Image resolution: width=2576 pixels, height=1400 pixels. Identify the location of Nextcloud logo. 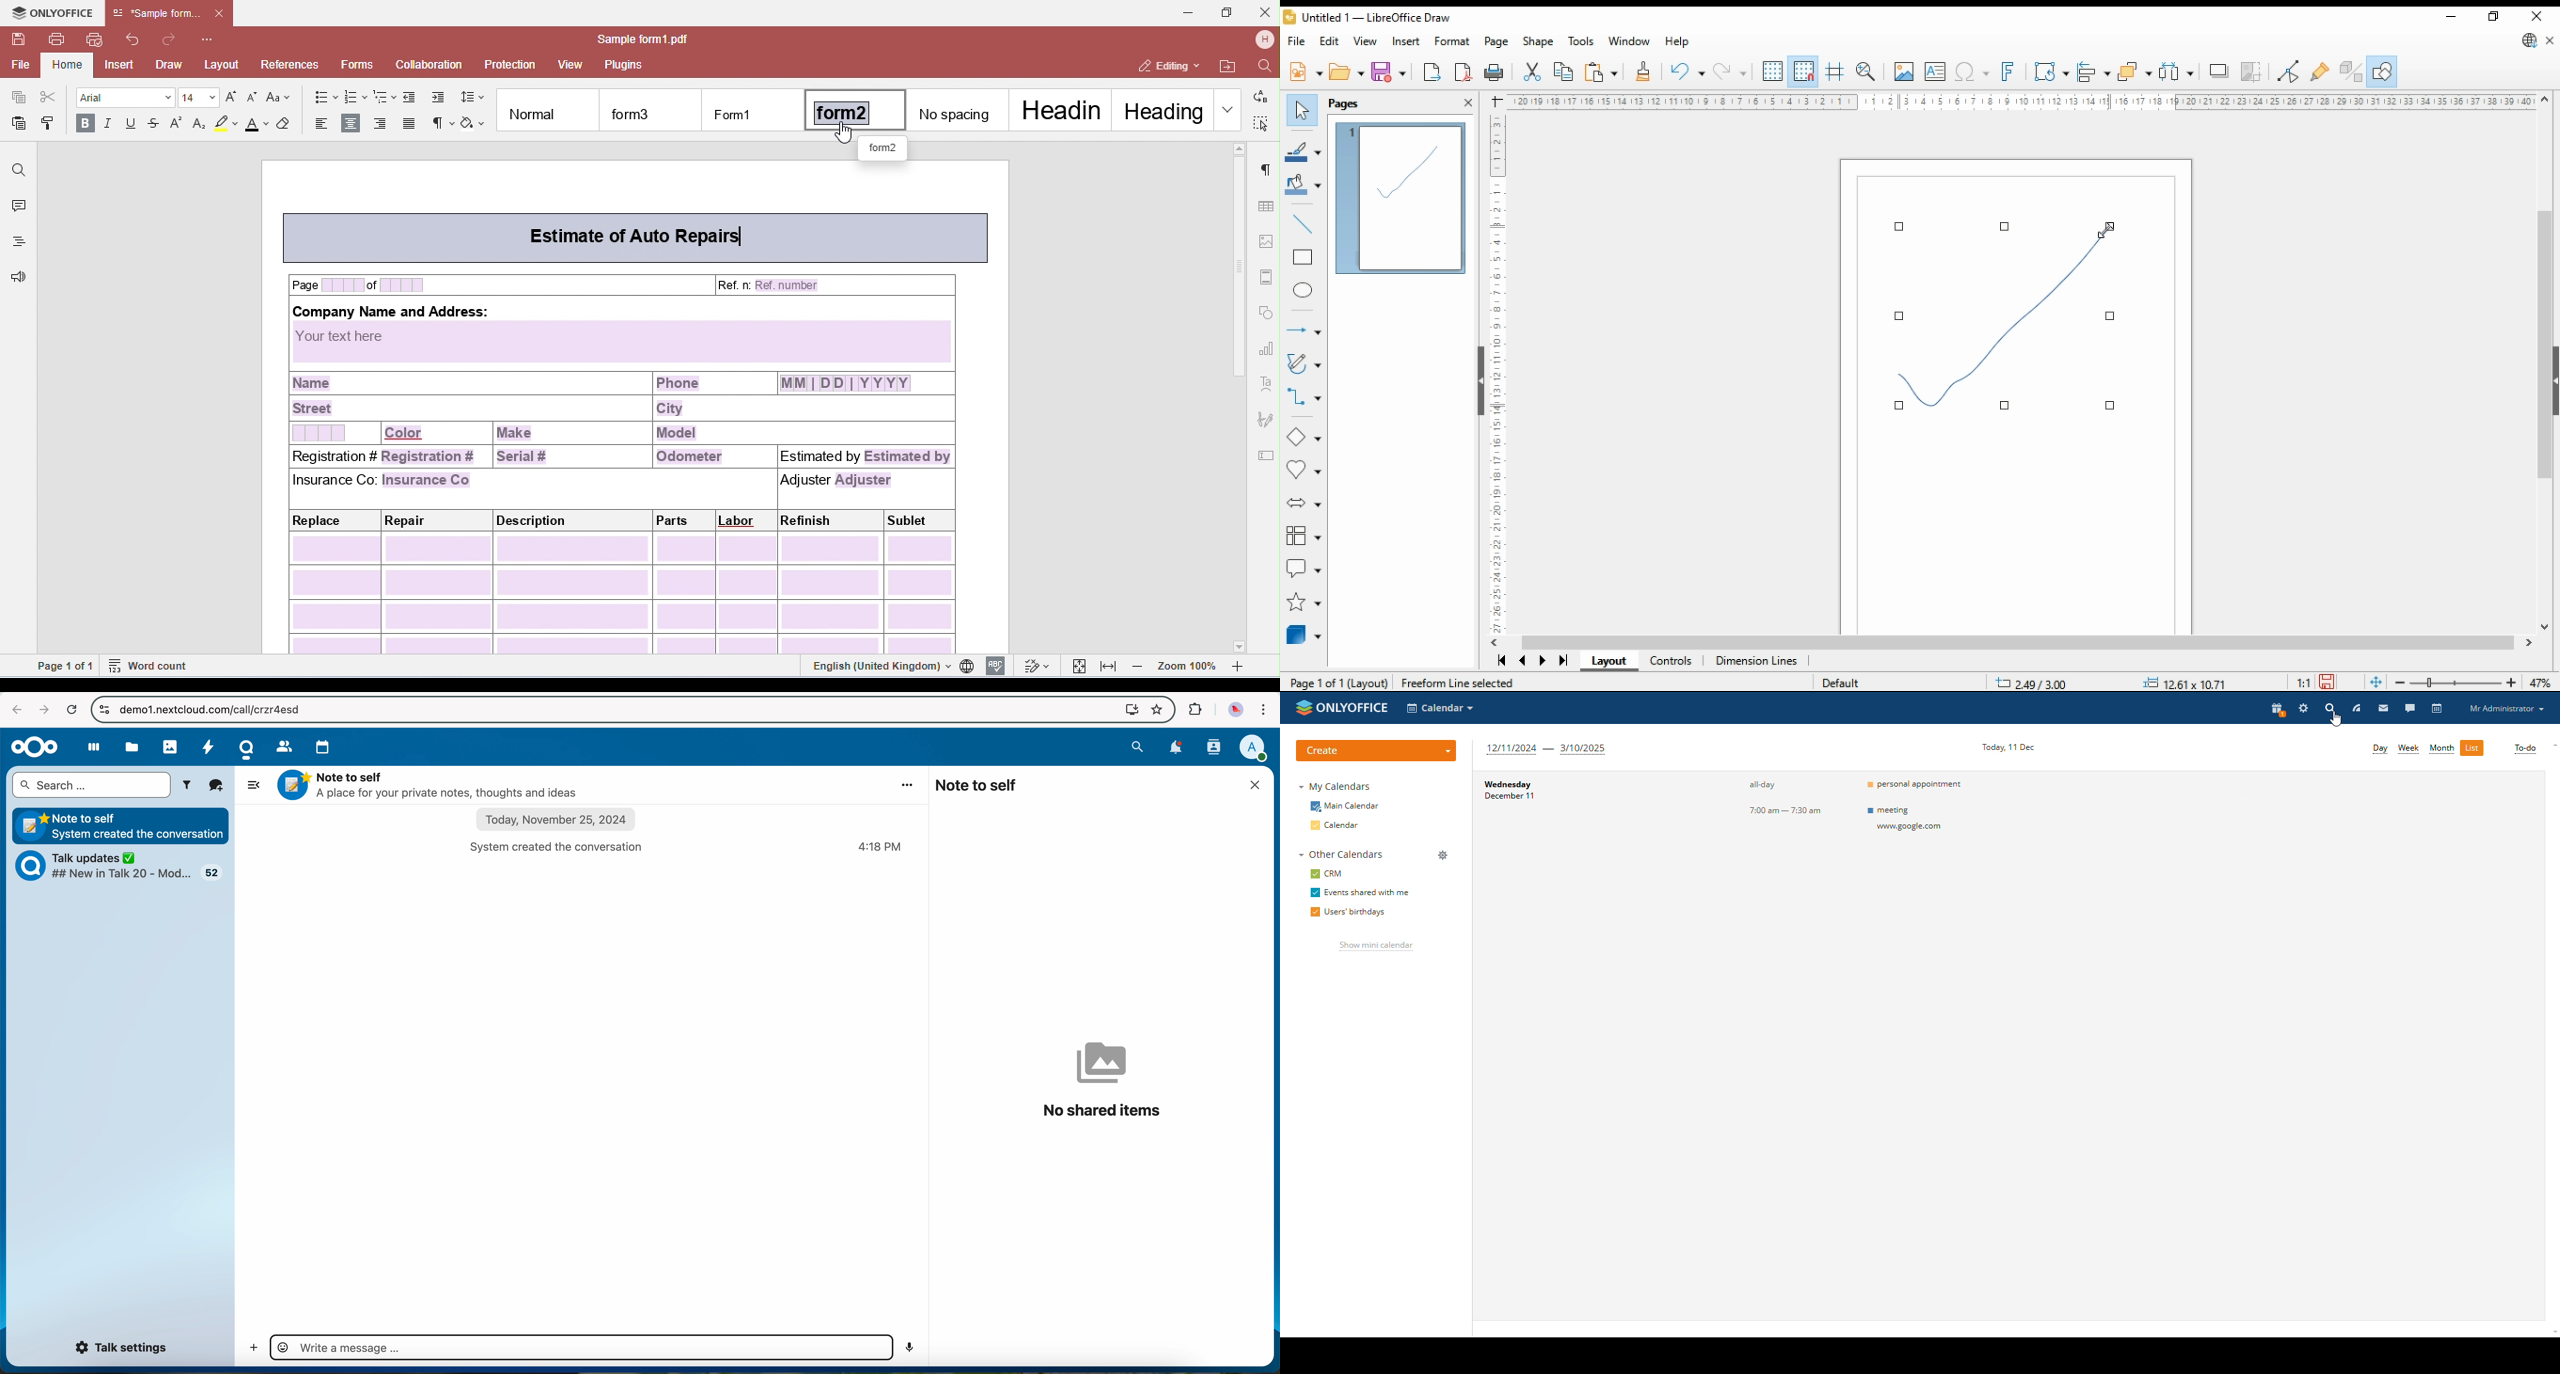
(34, 746).